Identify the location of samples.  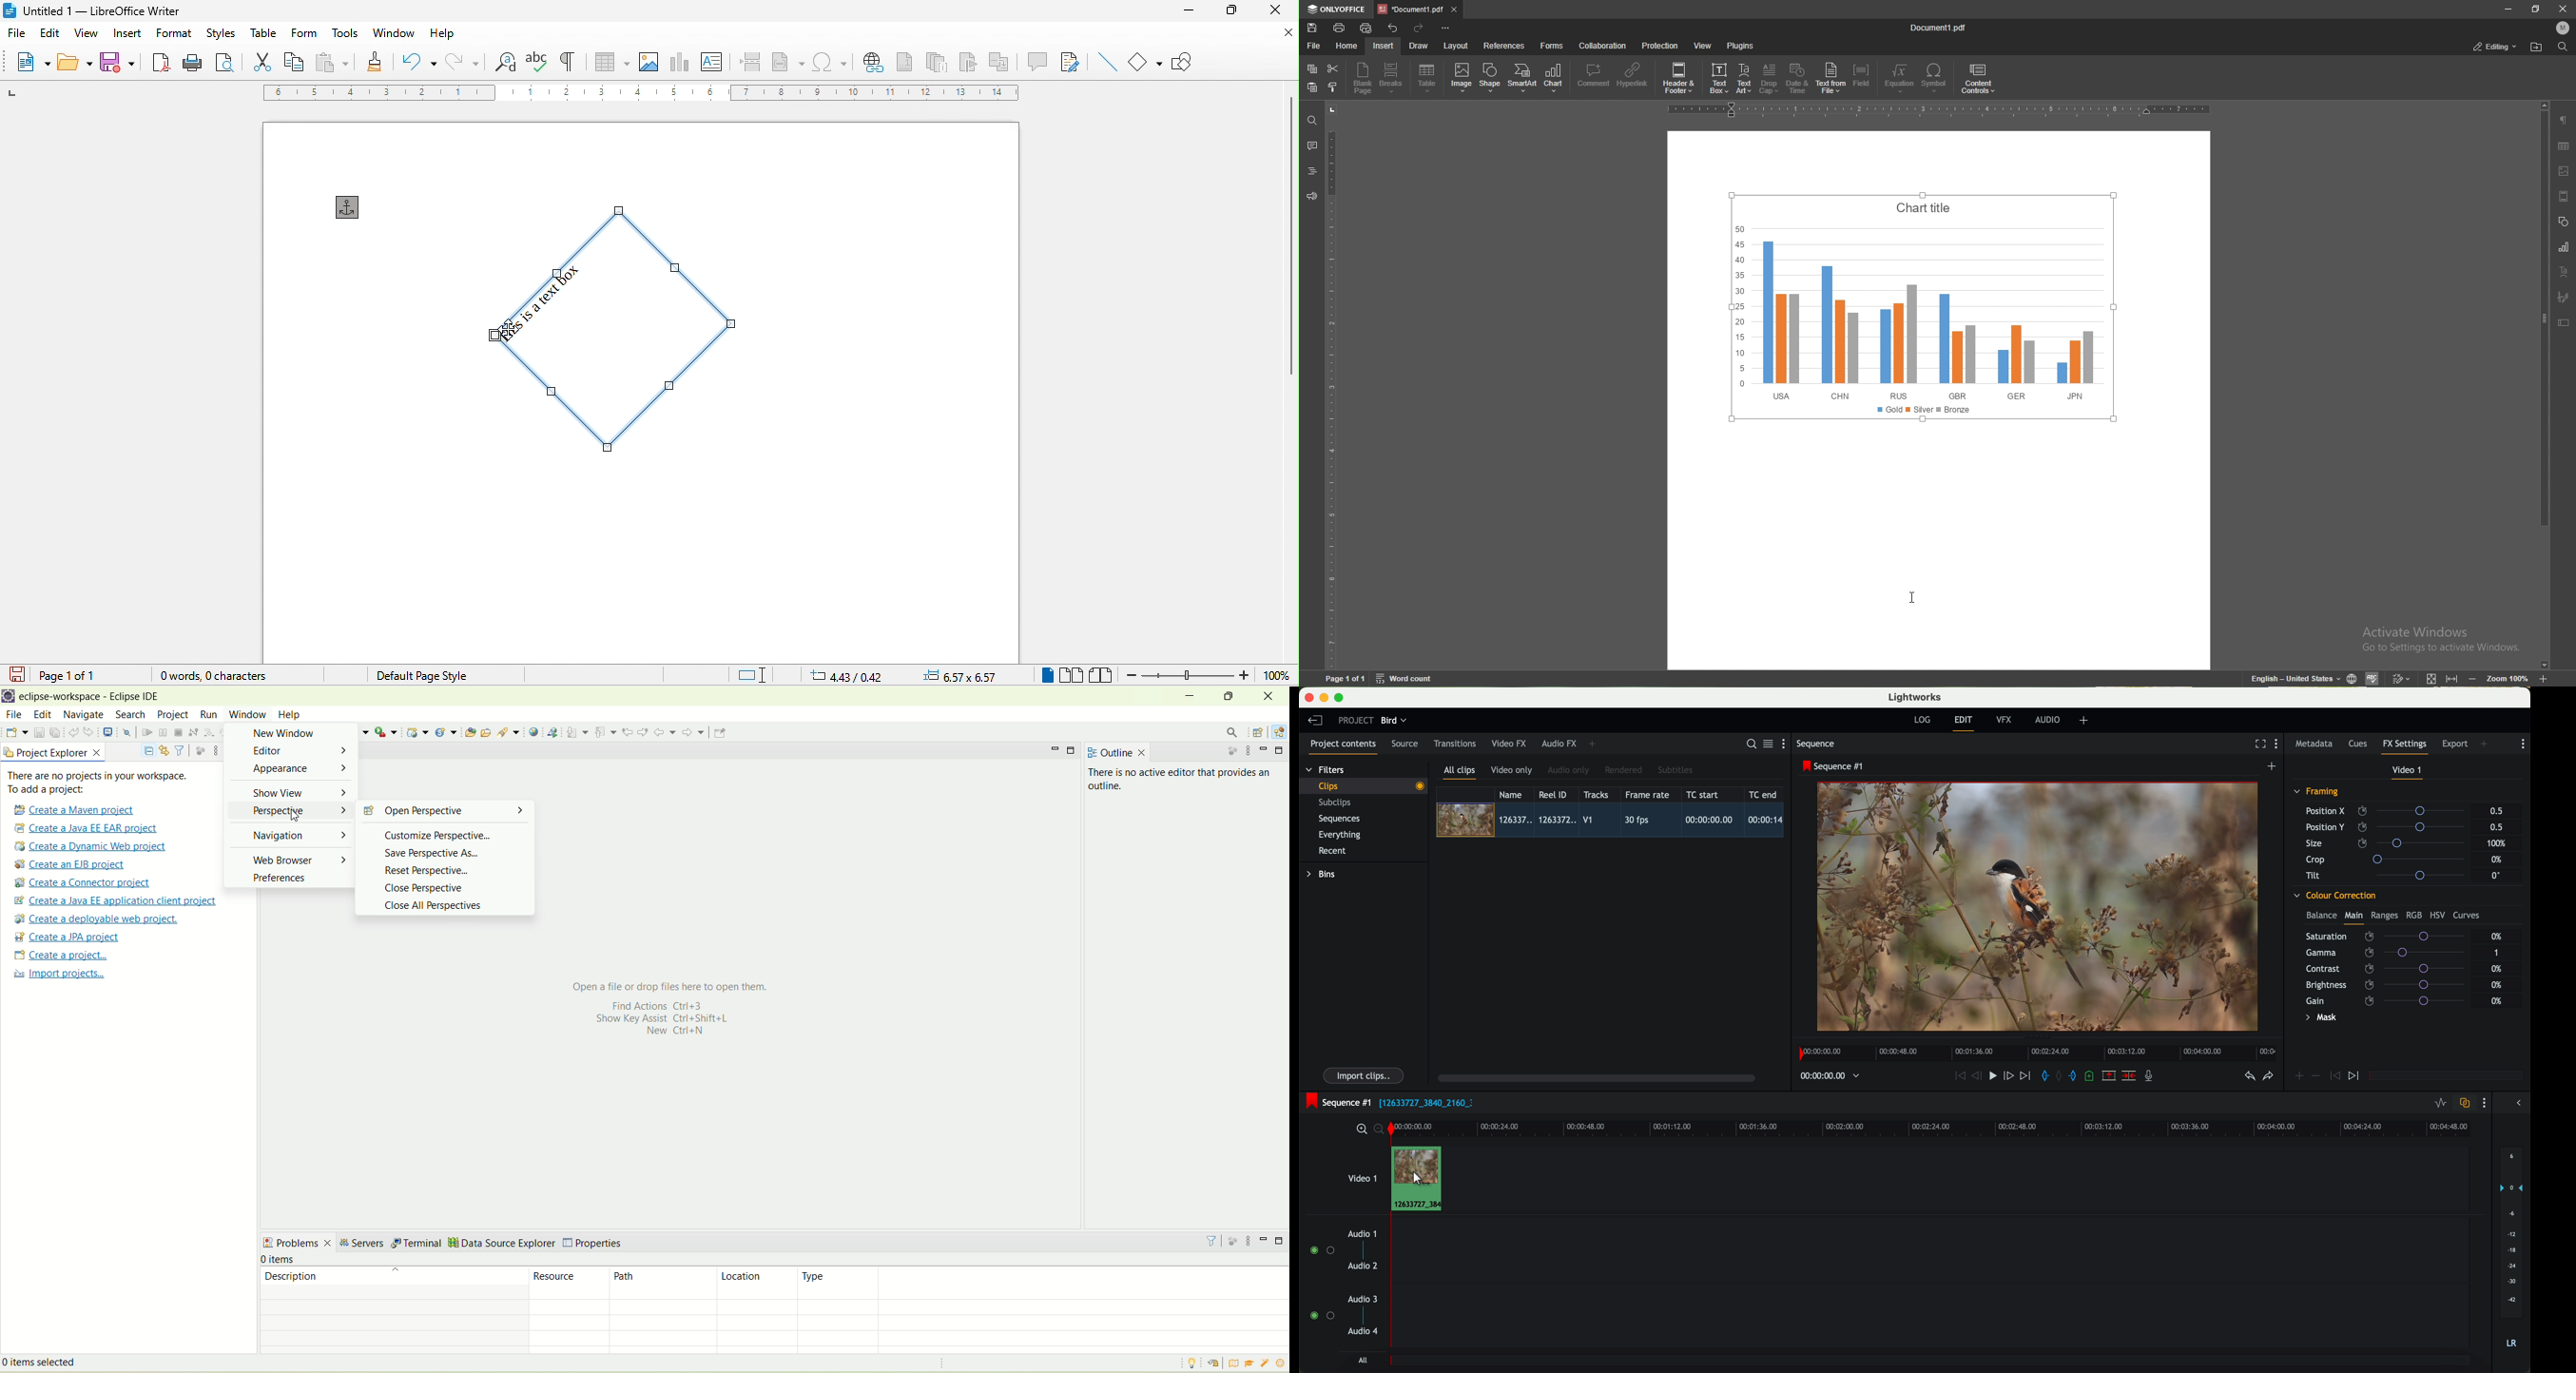
(1266, 1364).